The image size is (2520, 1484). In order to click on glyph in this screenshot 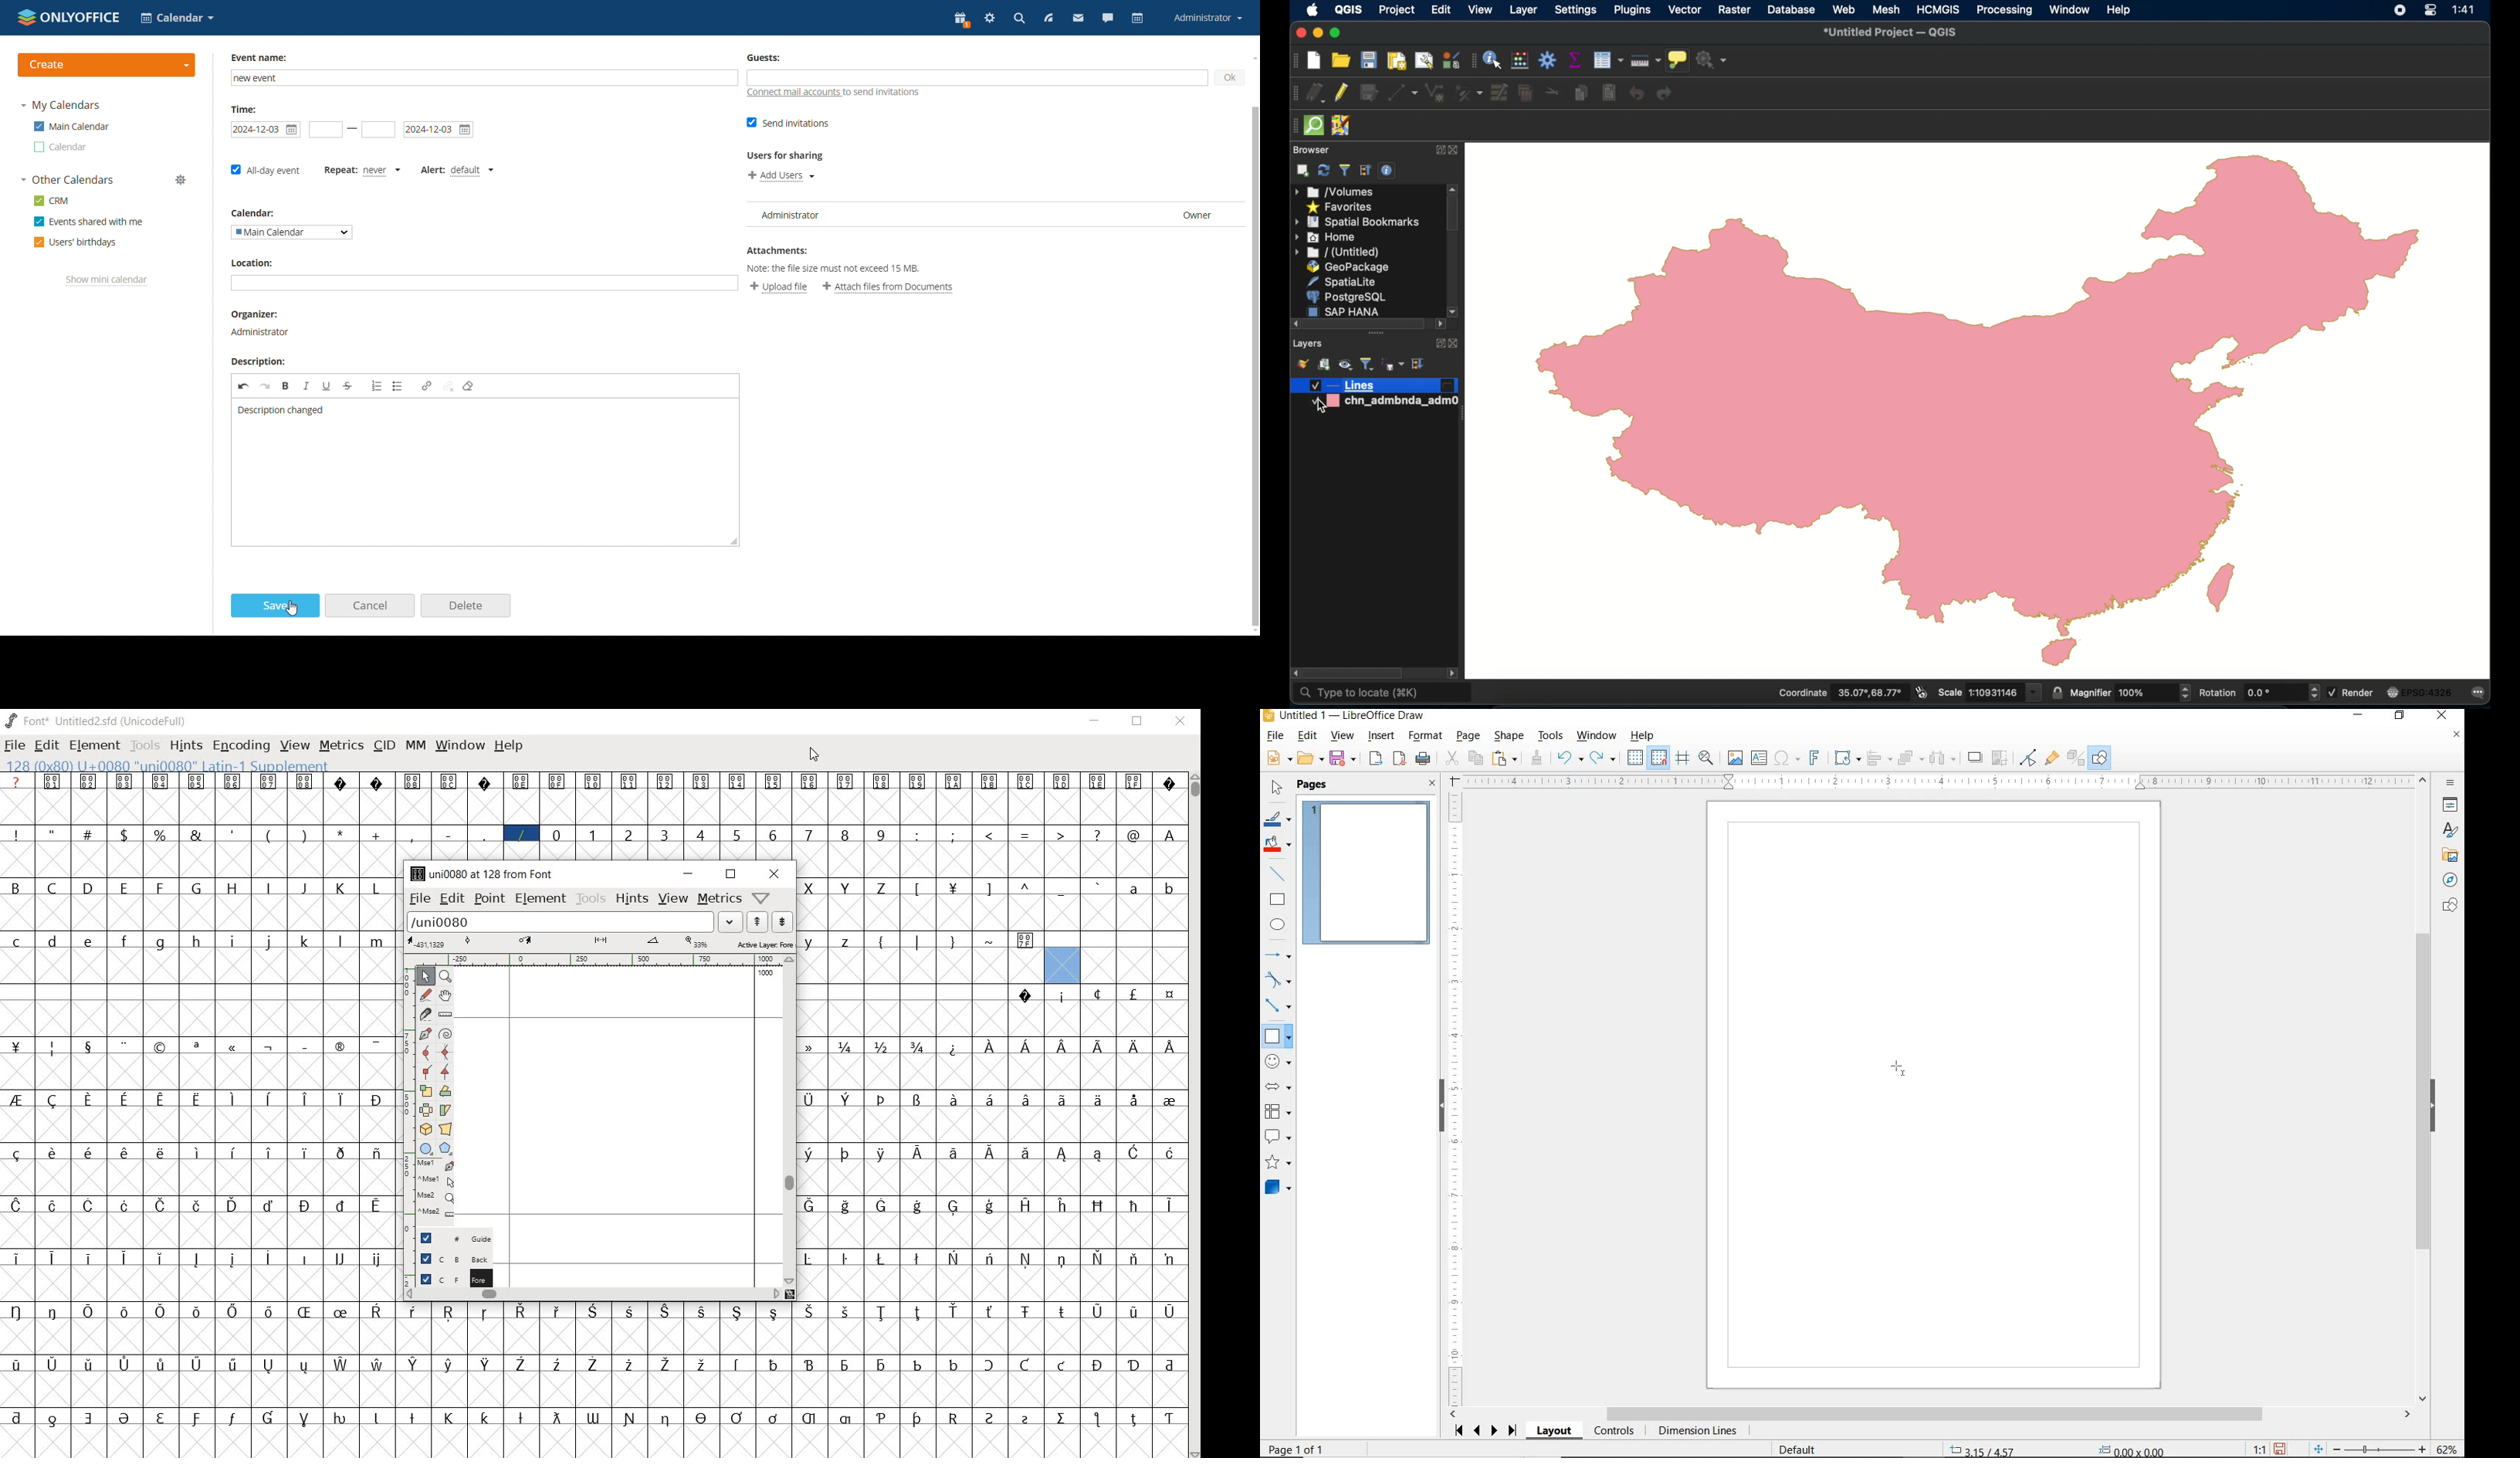, I will do `click(125, 1312)`.